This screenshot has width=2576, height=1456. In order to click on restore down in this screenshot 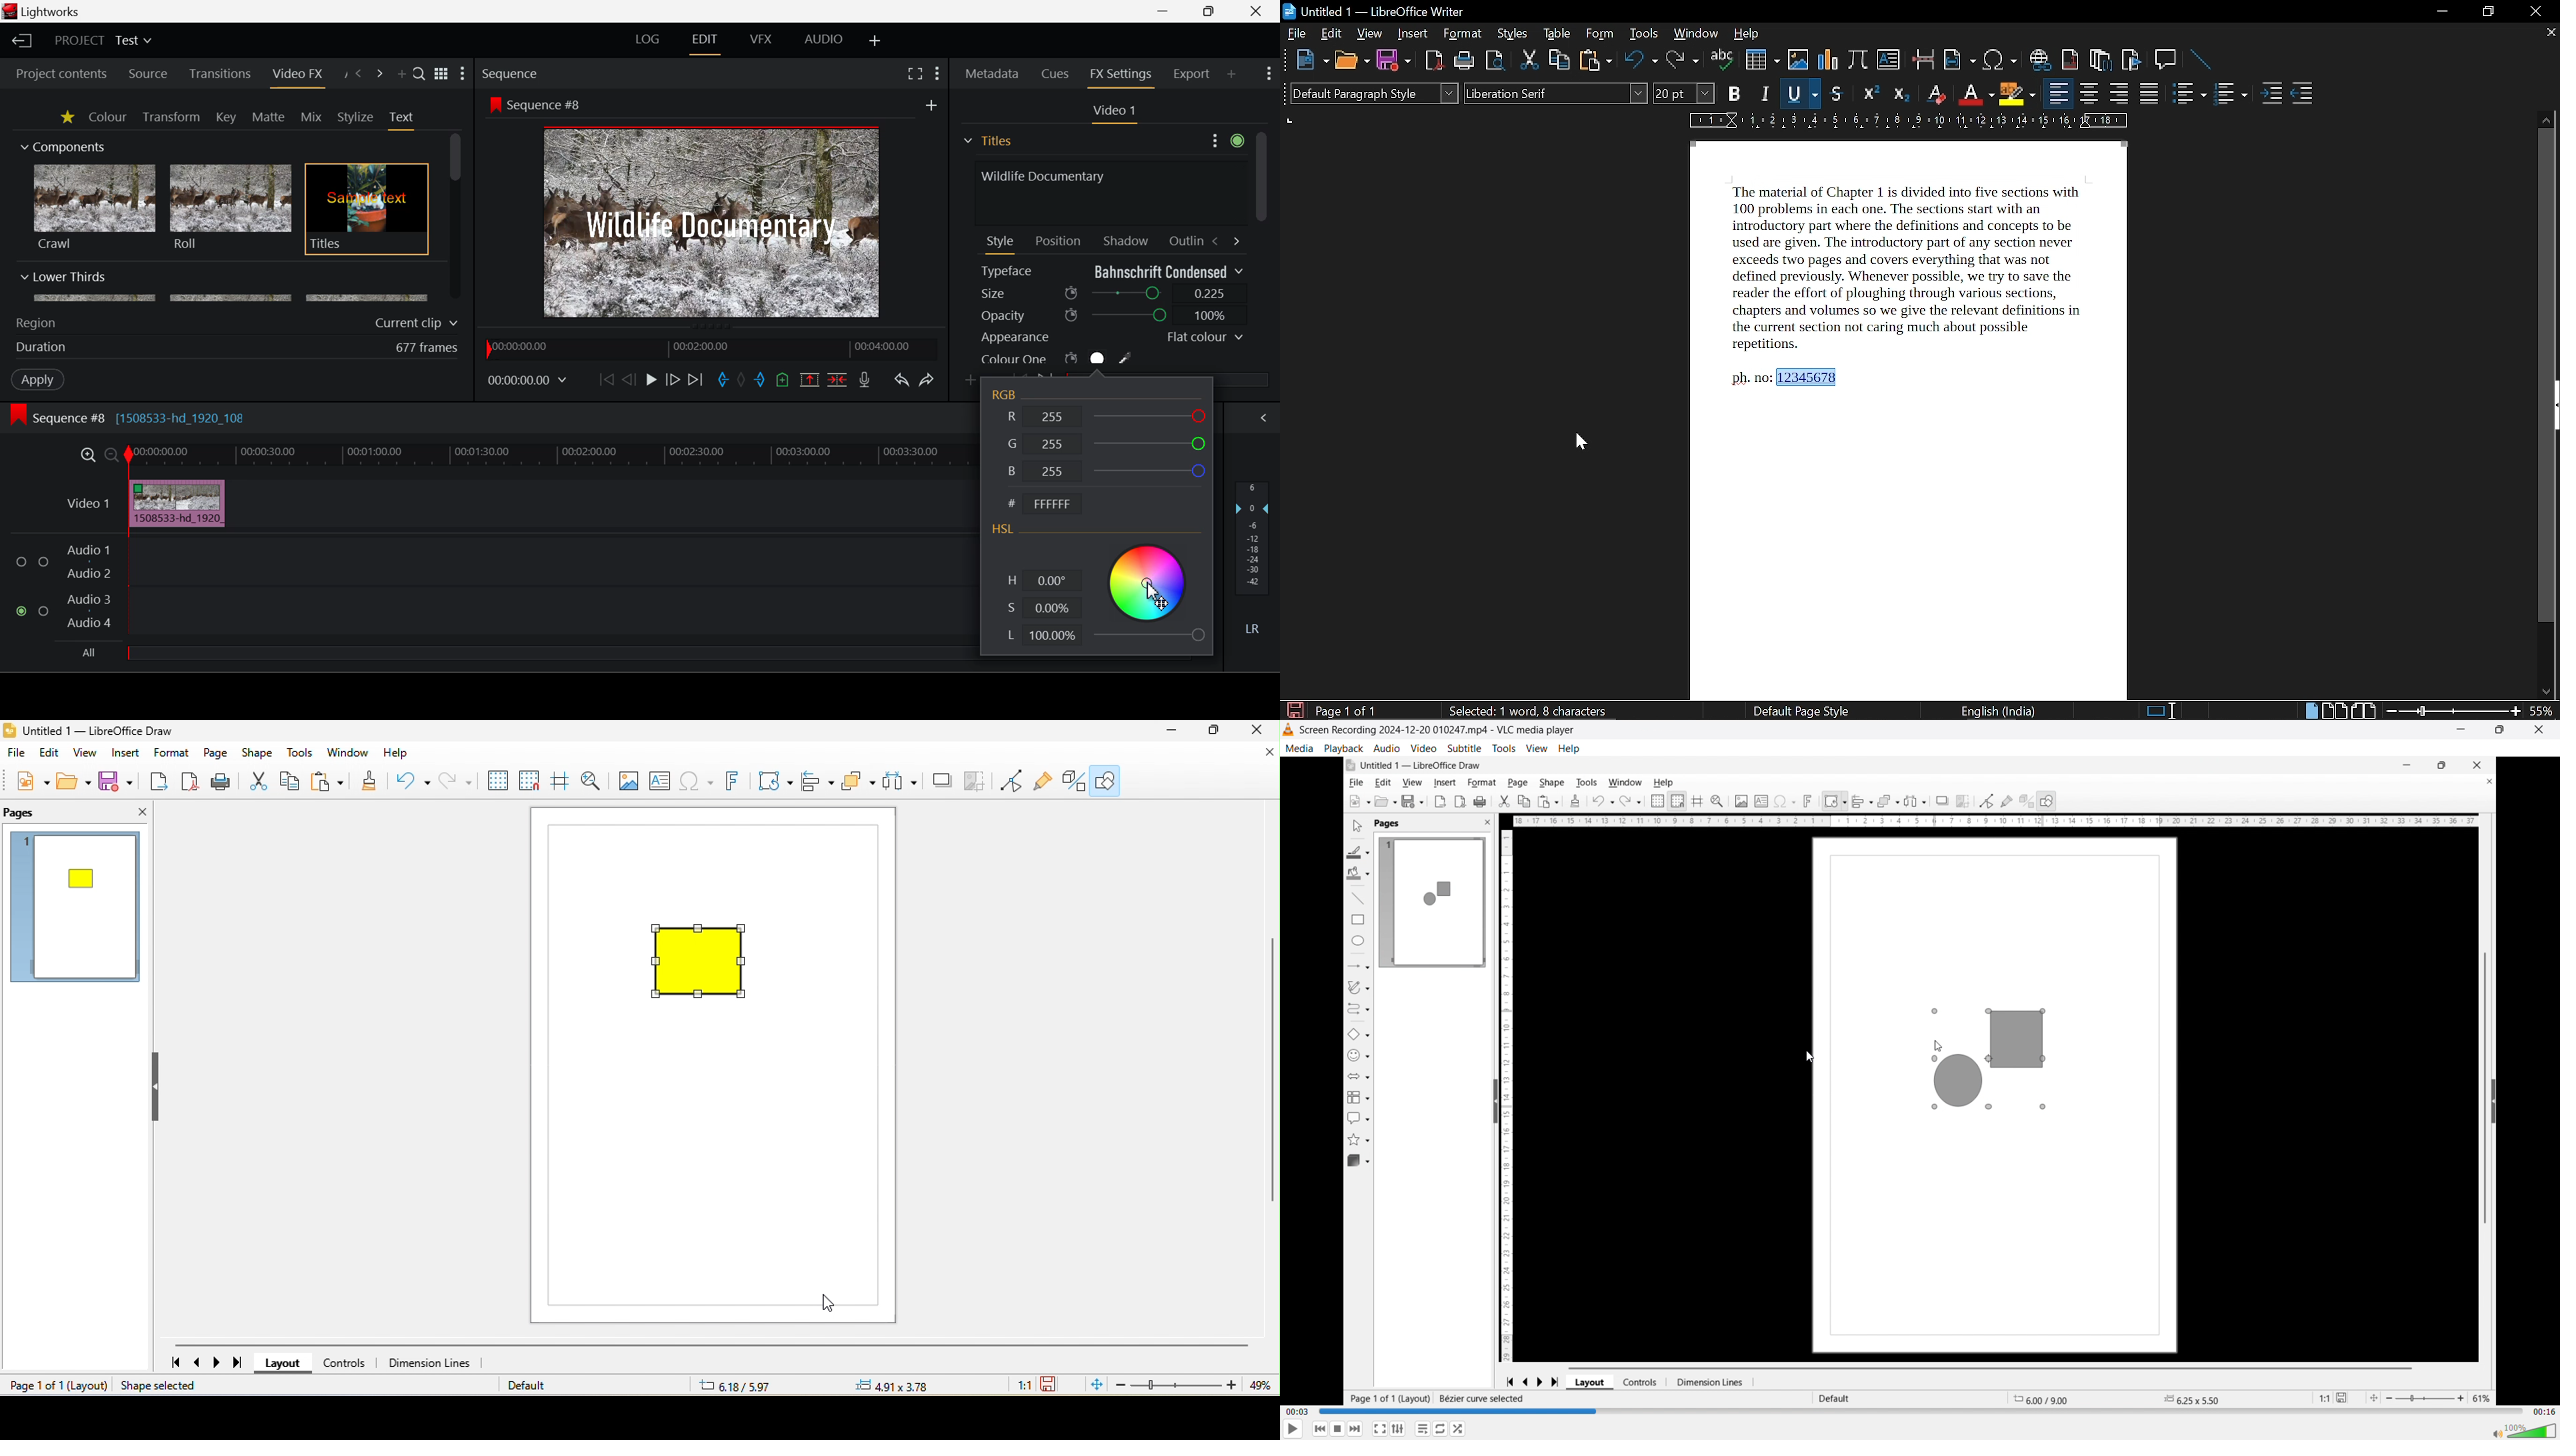, I will do `click(2487, 12)`.